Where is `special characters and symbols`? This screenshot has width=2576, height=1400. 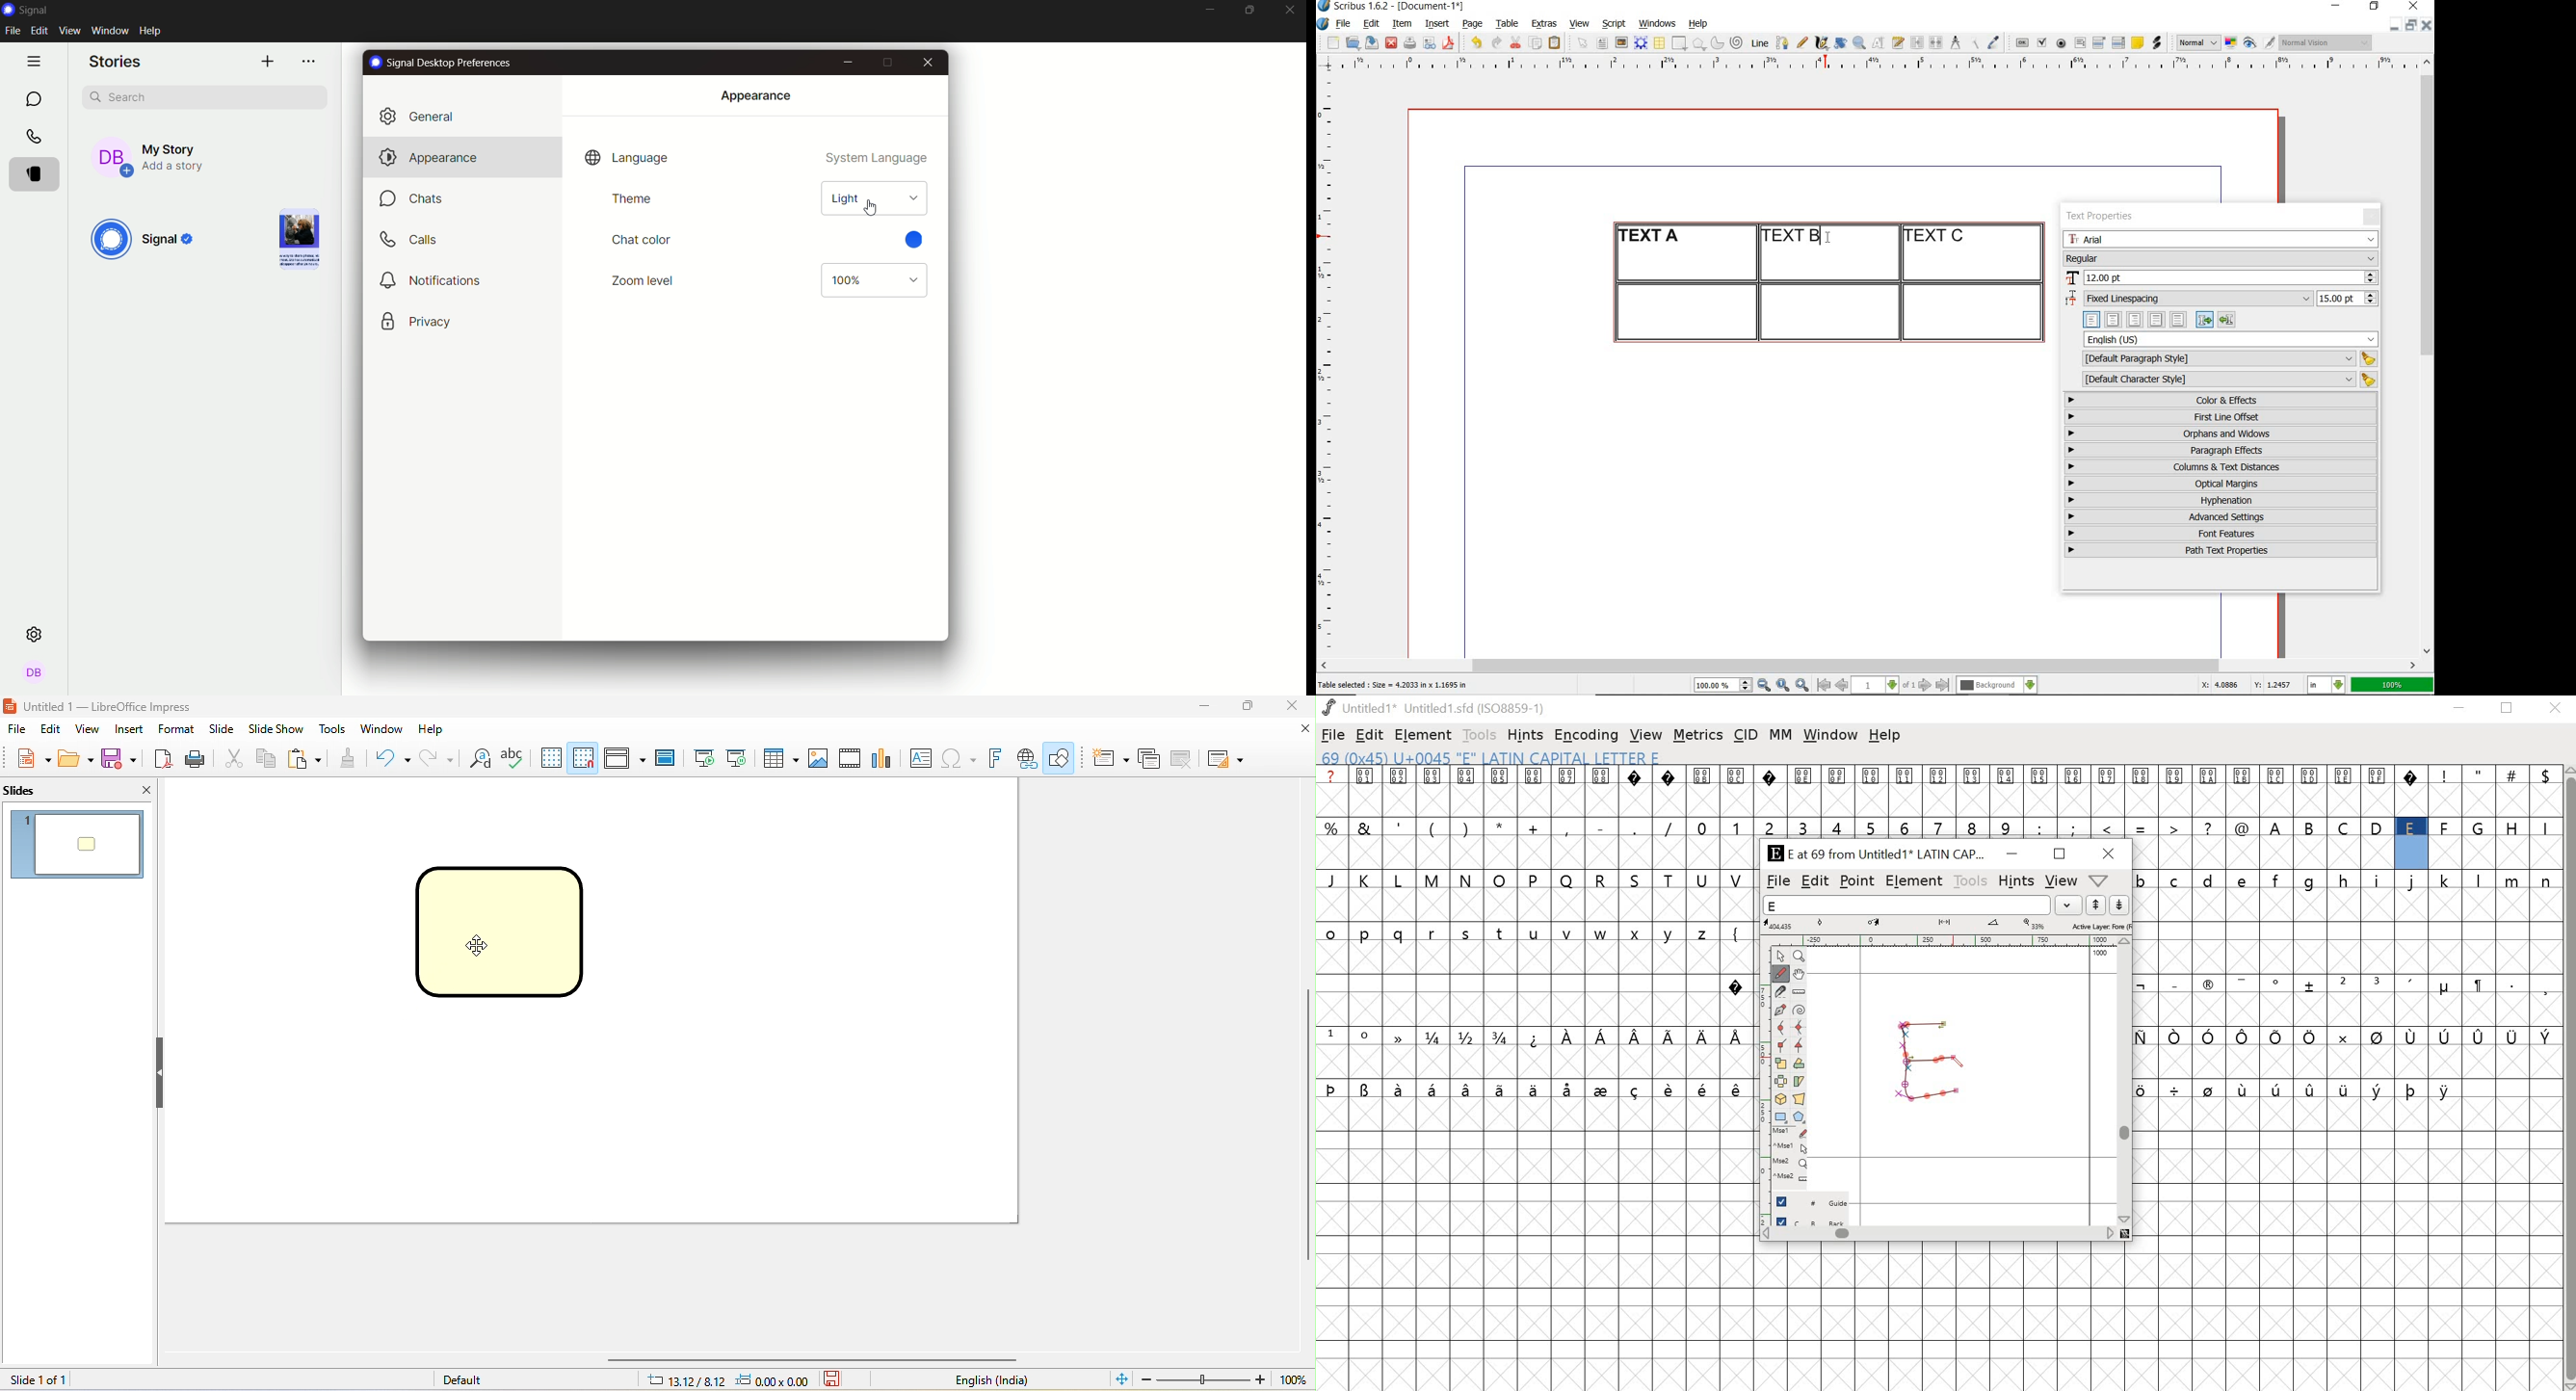
special characters and symbols is located at coordinates (1534, 1037).